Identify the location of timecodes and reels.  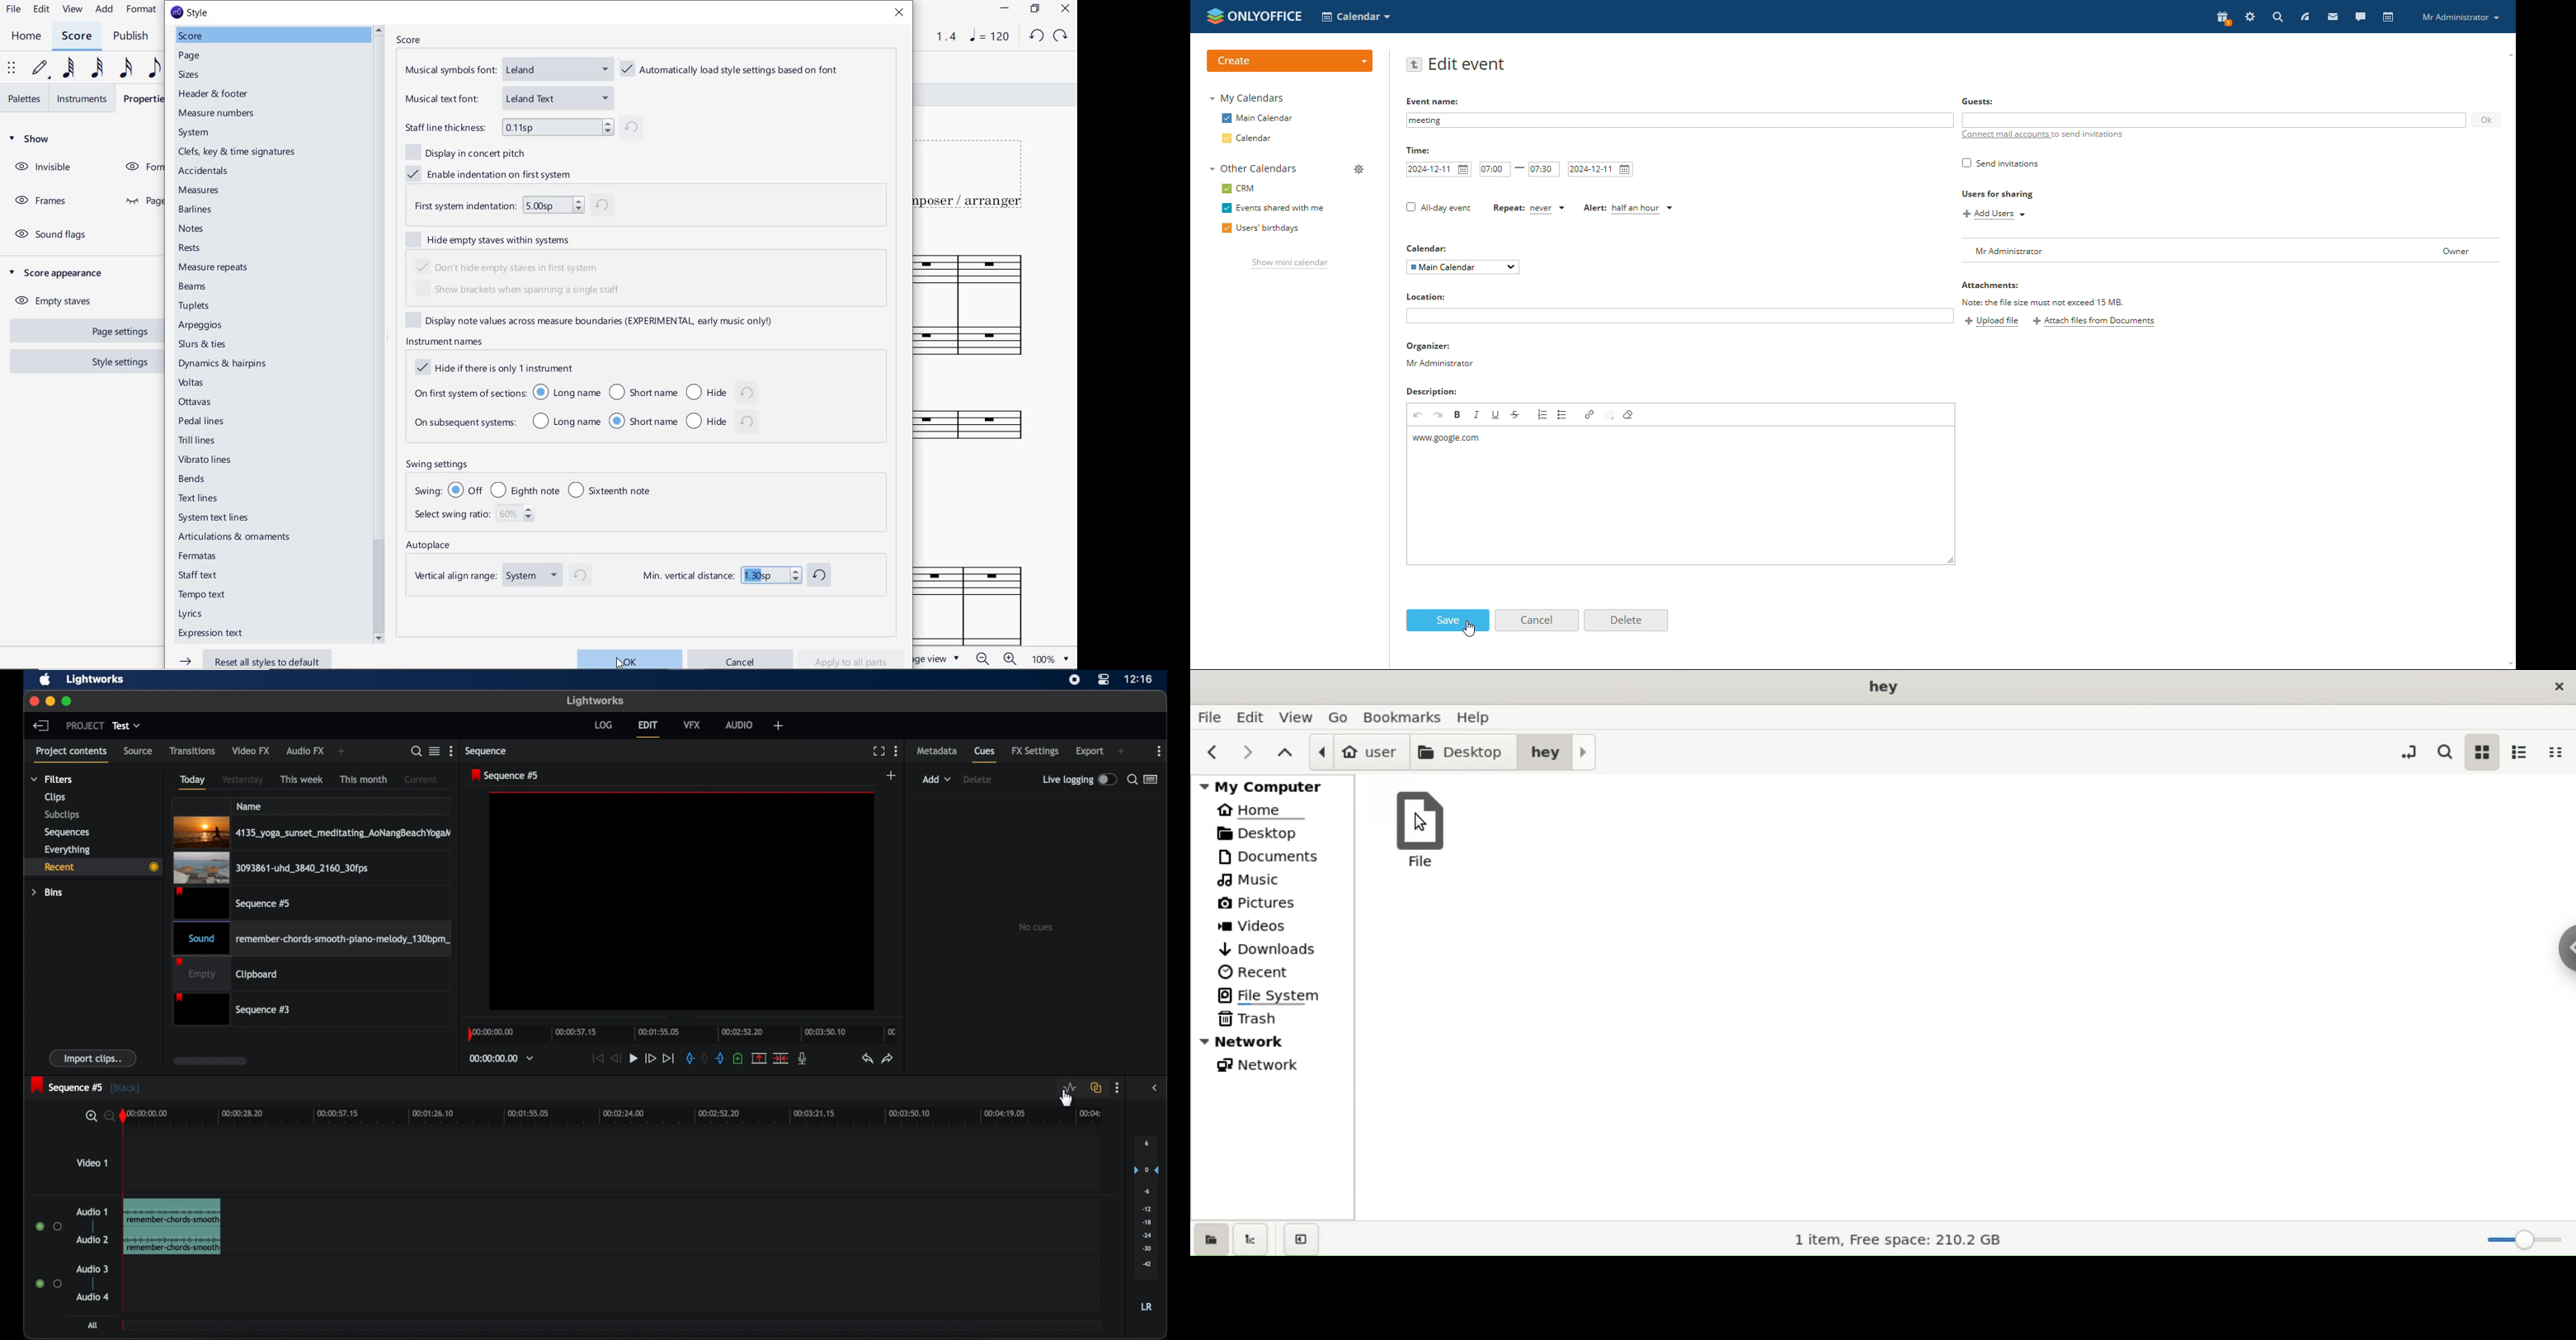
(501, 1058).